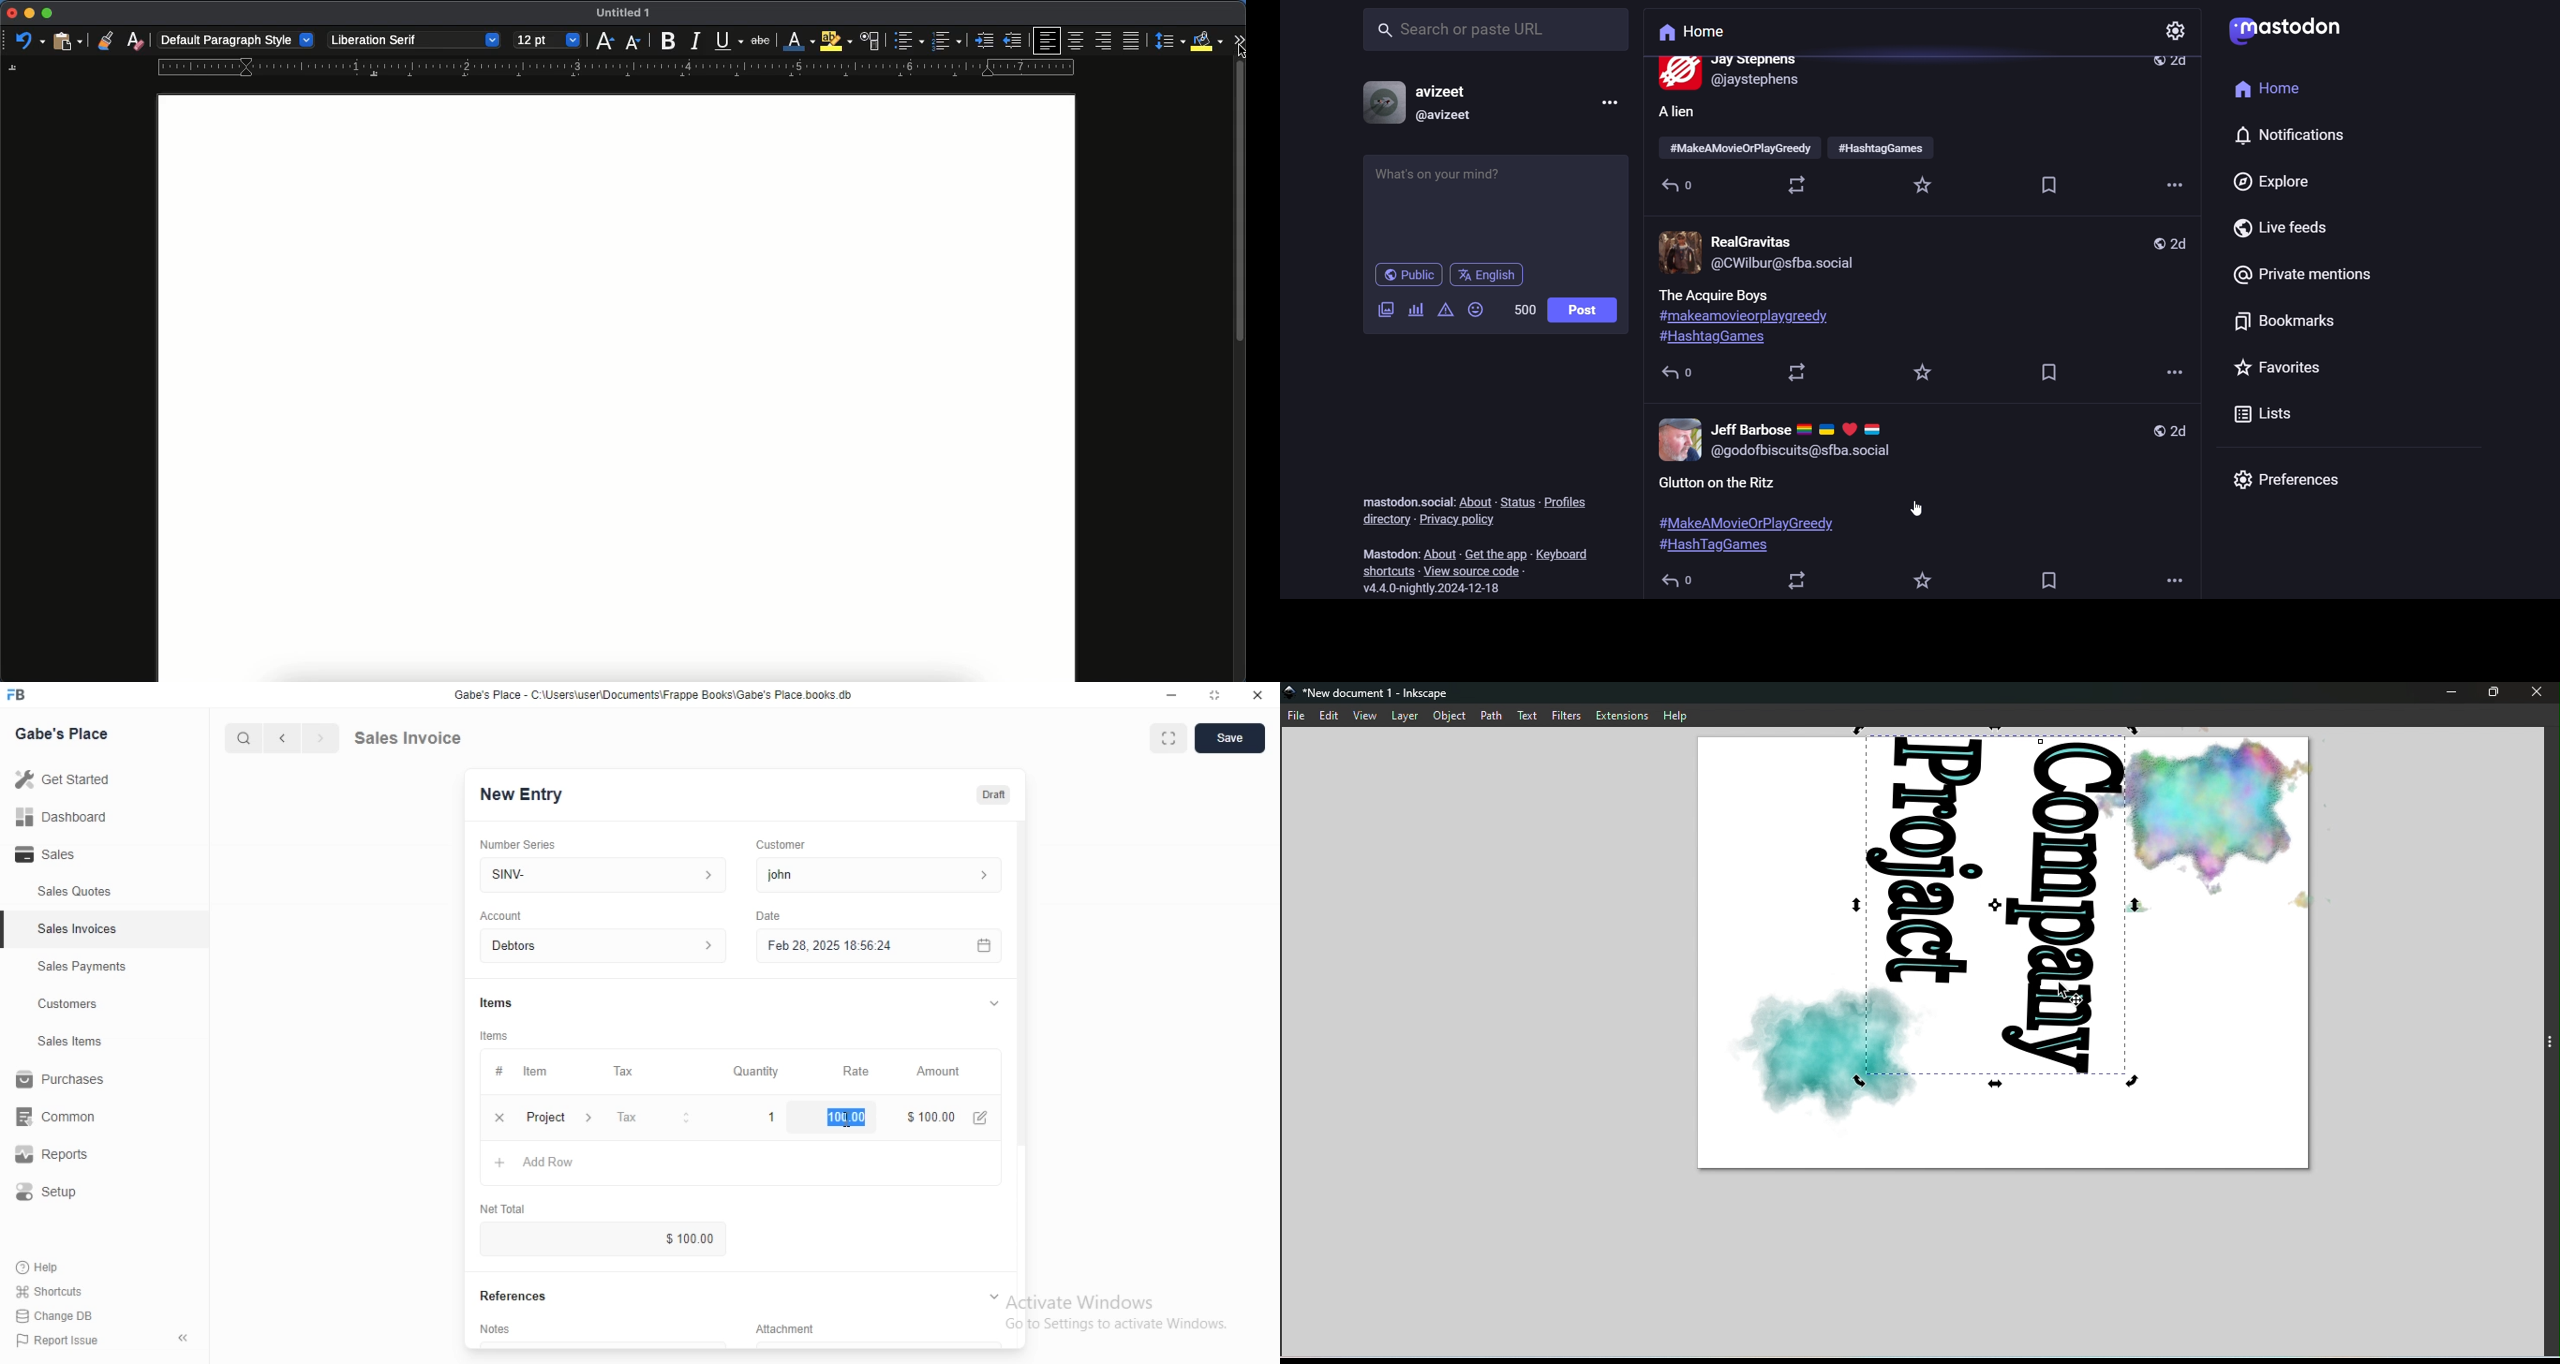 The height and width of the screenshot is (1372, 2576). Describe the element at coordinates (57, 1195) in the screenshot. I see `Setup` at that location.